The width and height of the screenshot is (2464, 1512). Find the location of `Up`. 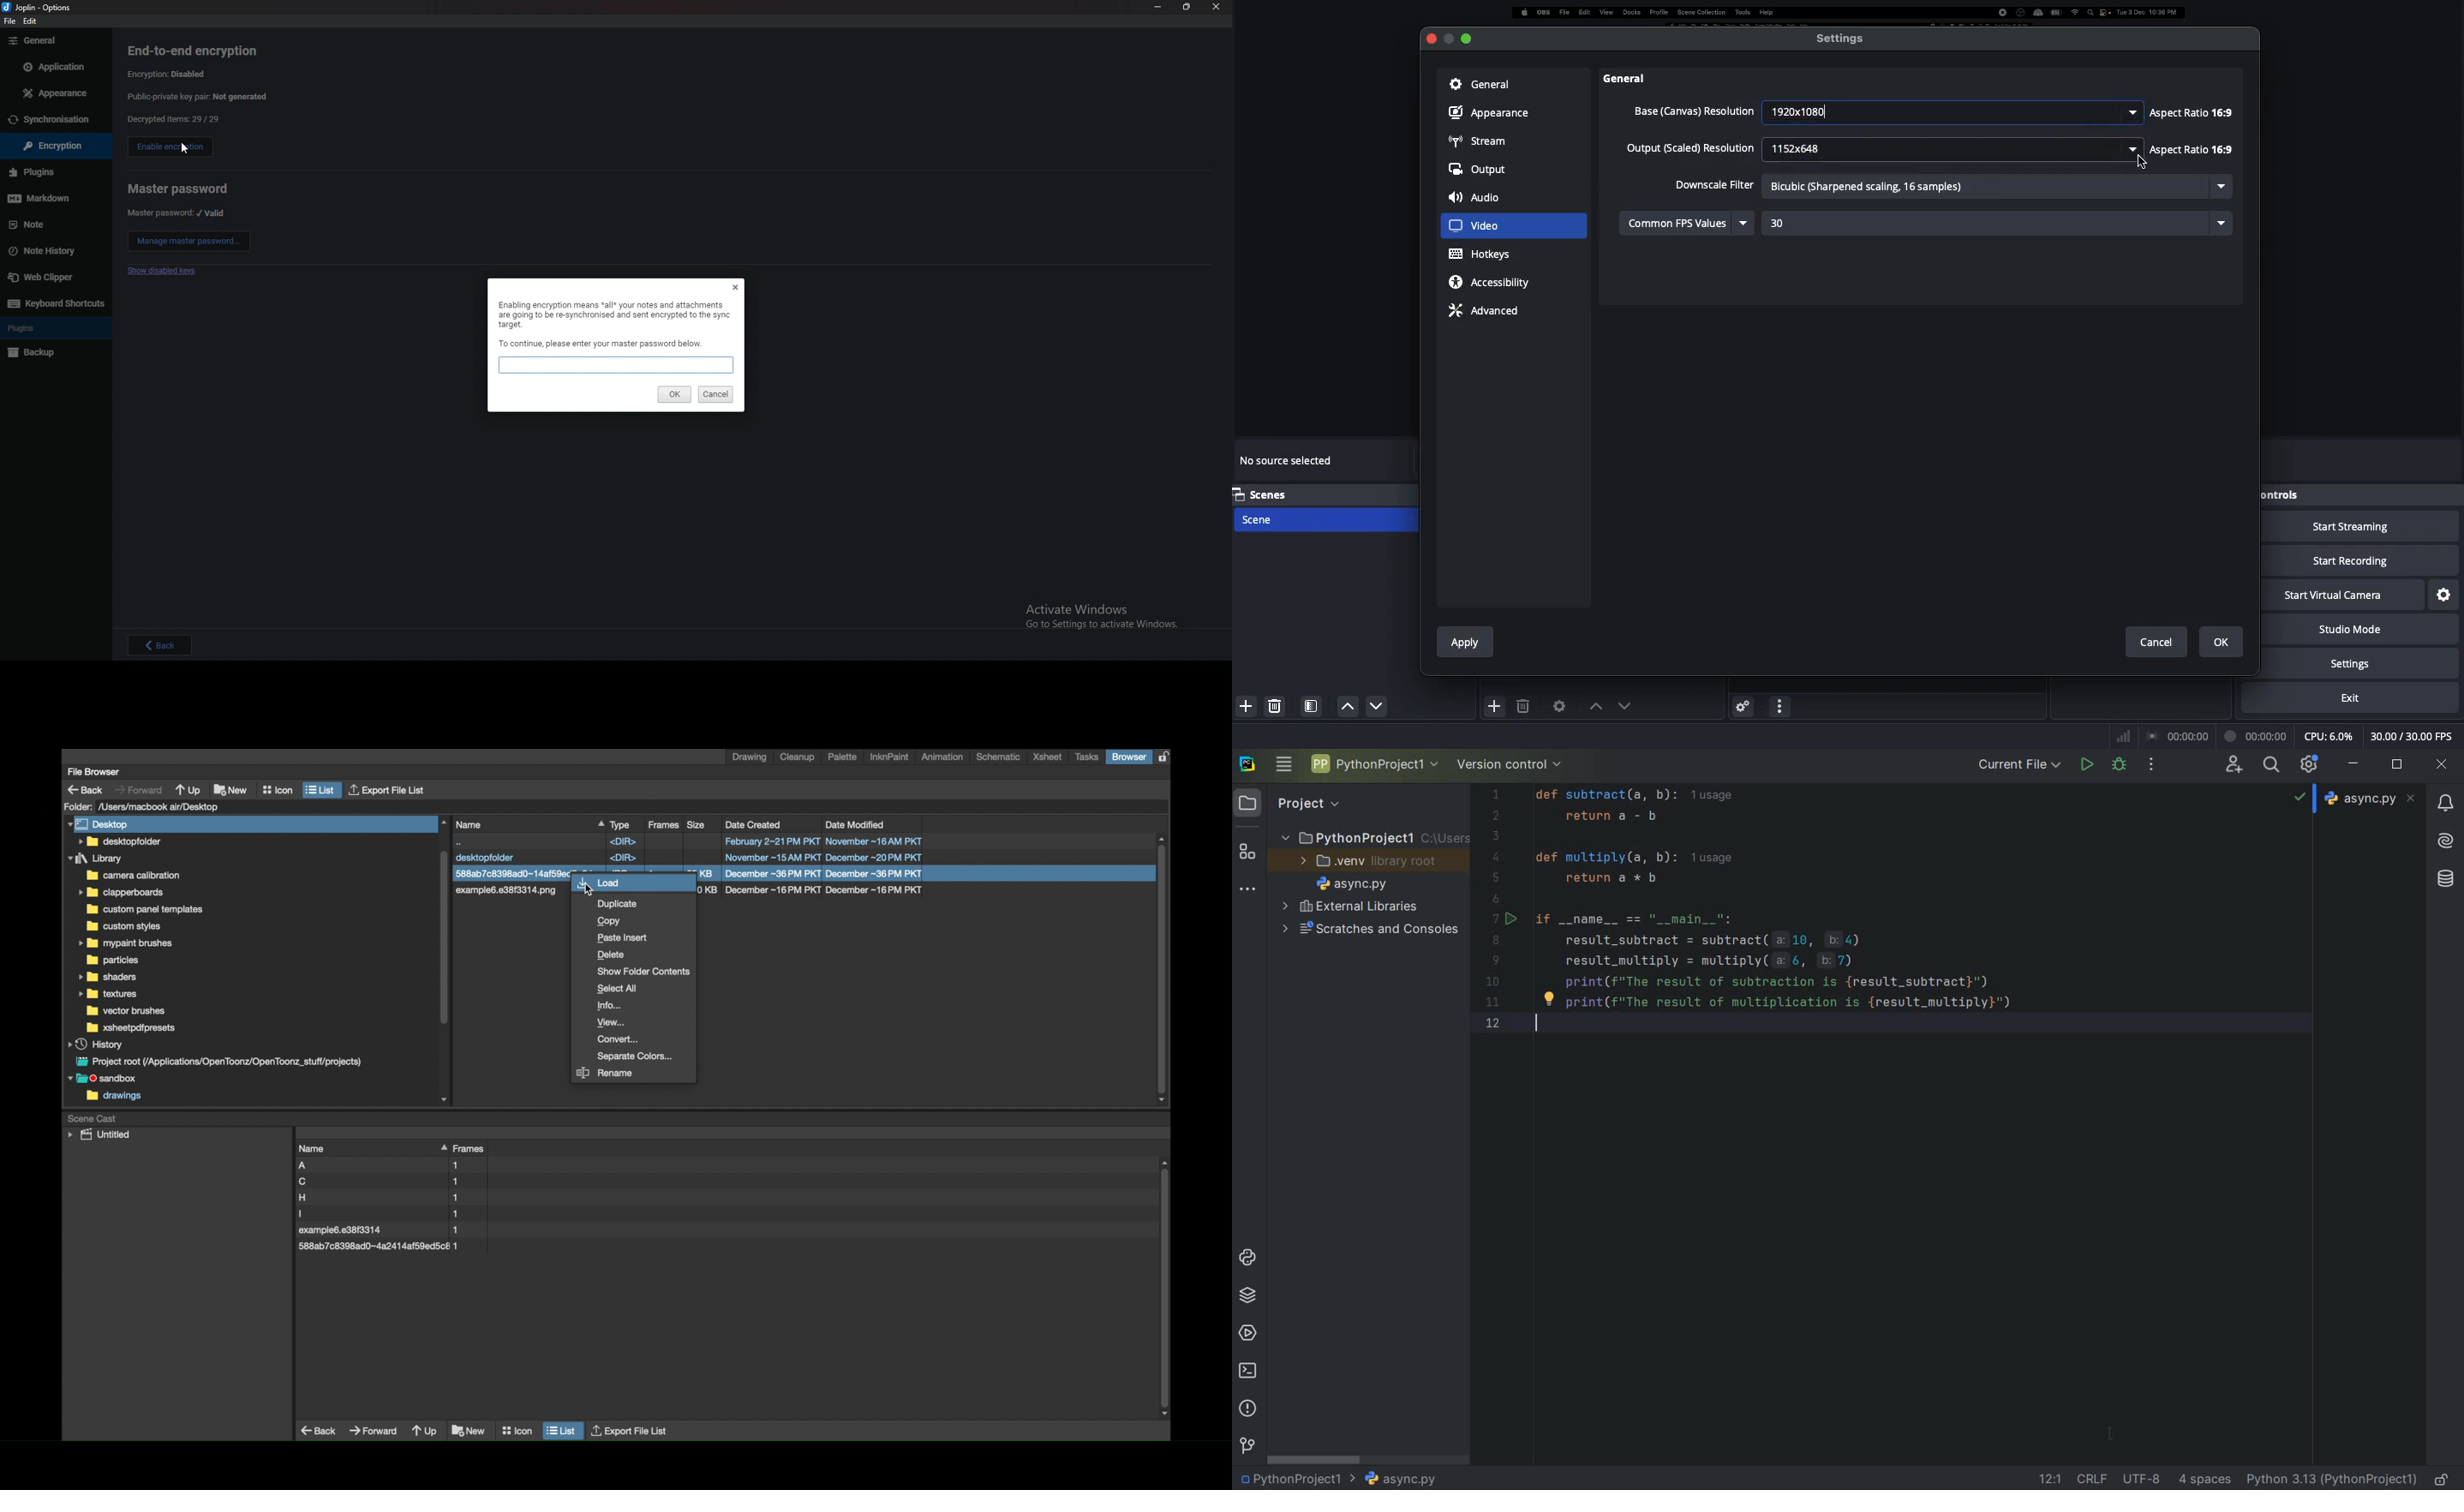

Up is located at coordinates (1372, 708).